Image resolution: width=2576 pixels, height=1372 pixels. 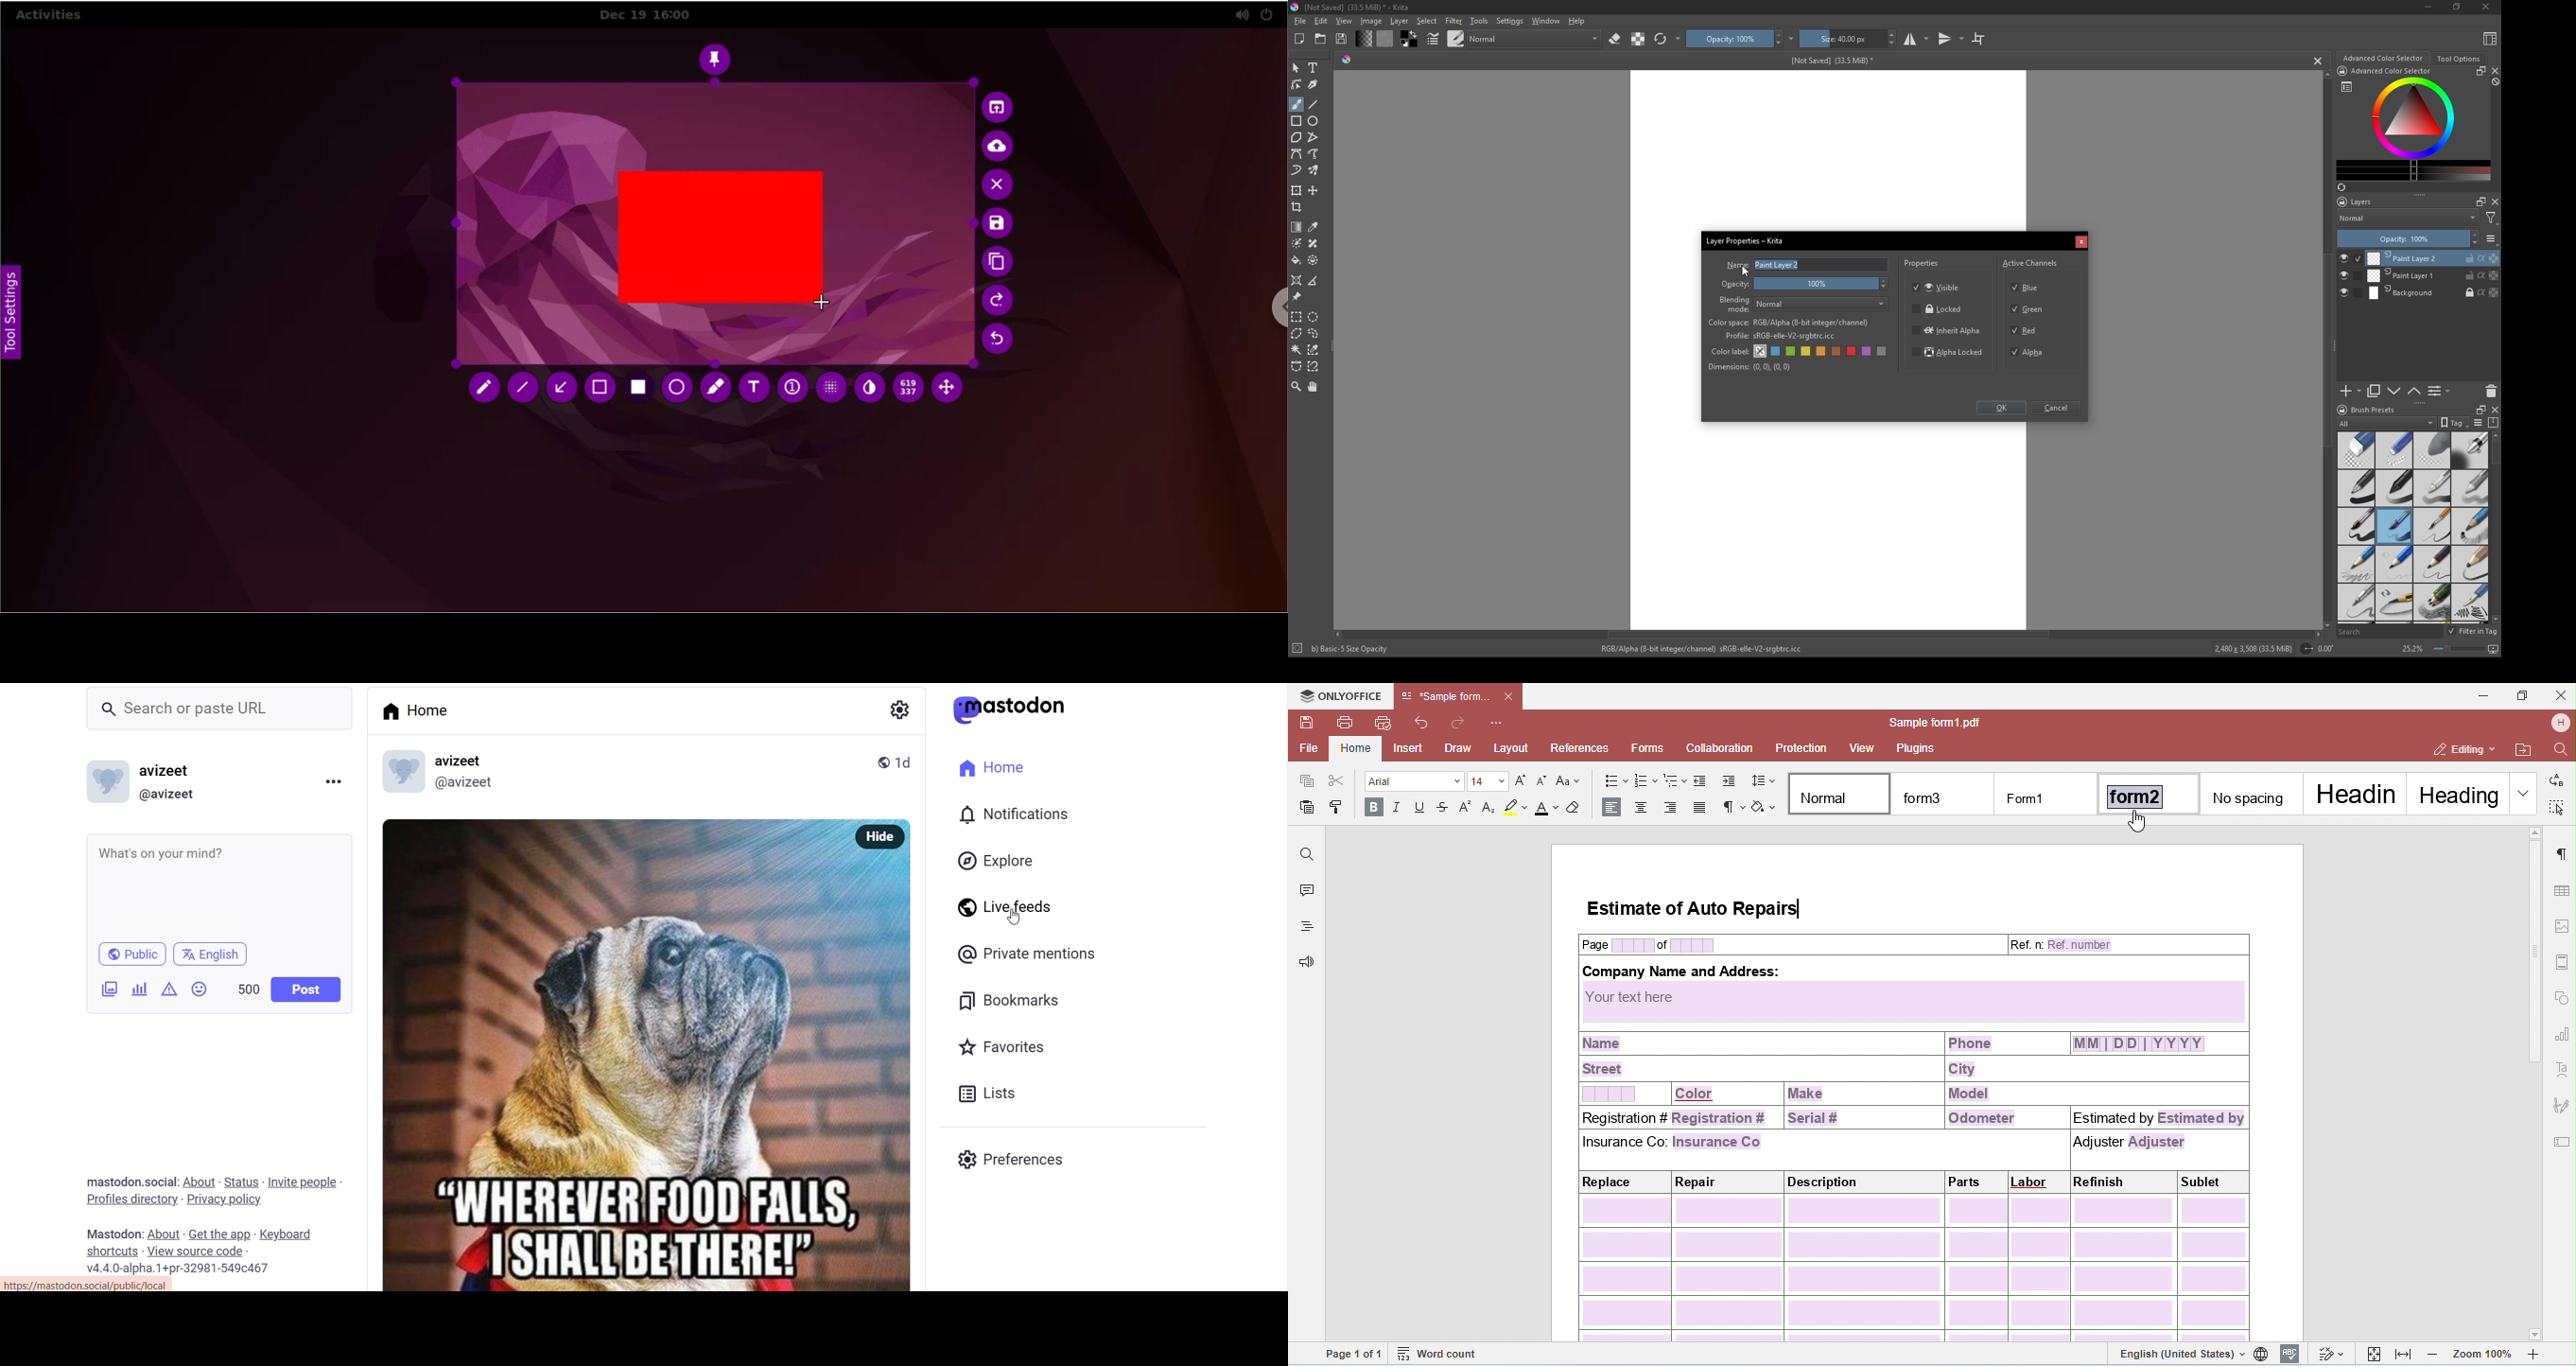 I want to click on delete, so click(x=2492, y=391).